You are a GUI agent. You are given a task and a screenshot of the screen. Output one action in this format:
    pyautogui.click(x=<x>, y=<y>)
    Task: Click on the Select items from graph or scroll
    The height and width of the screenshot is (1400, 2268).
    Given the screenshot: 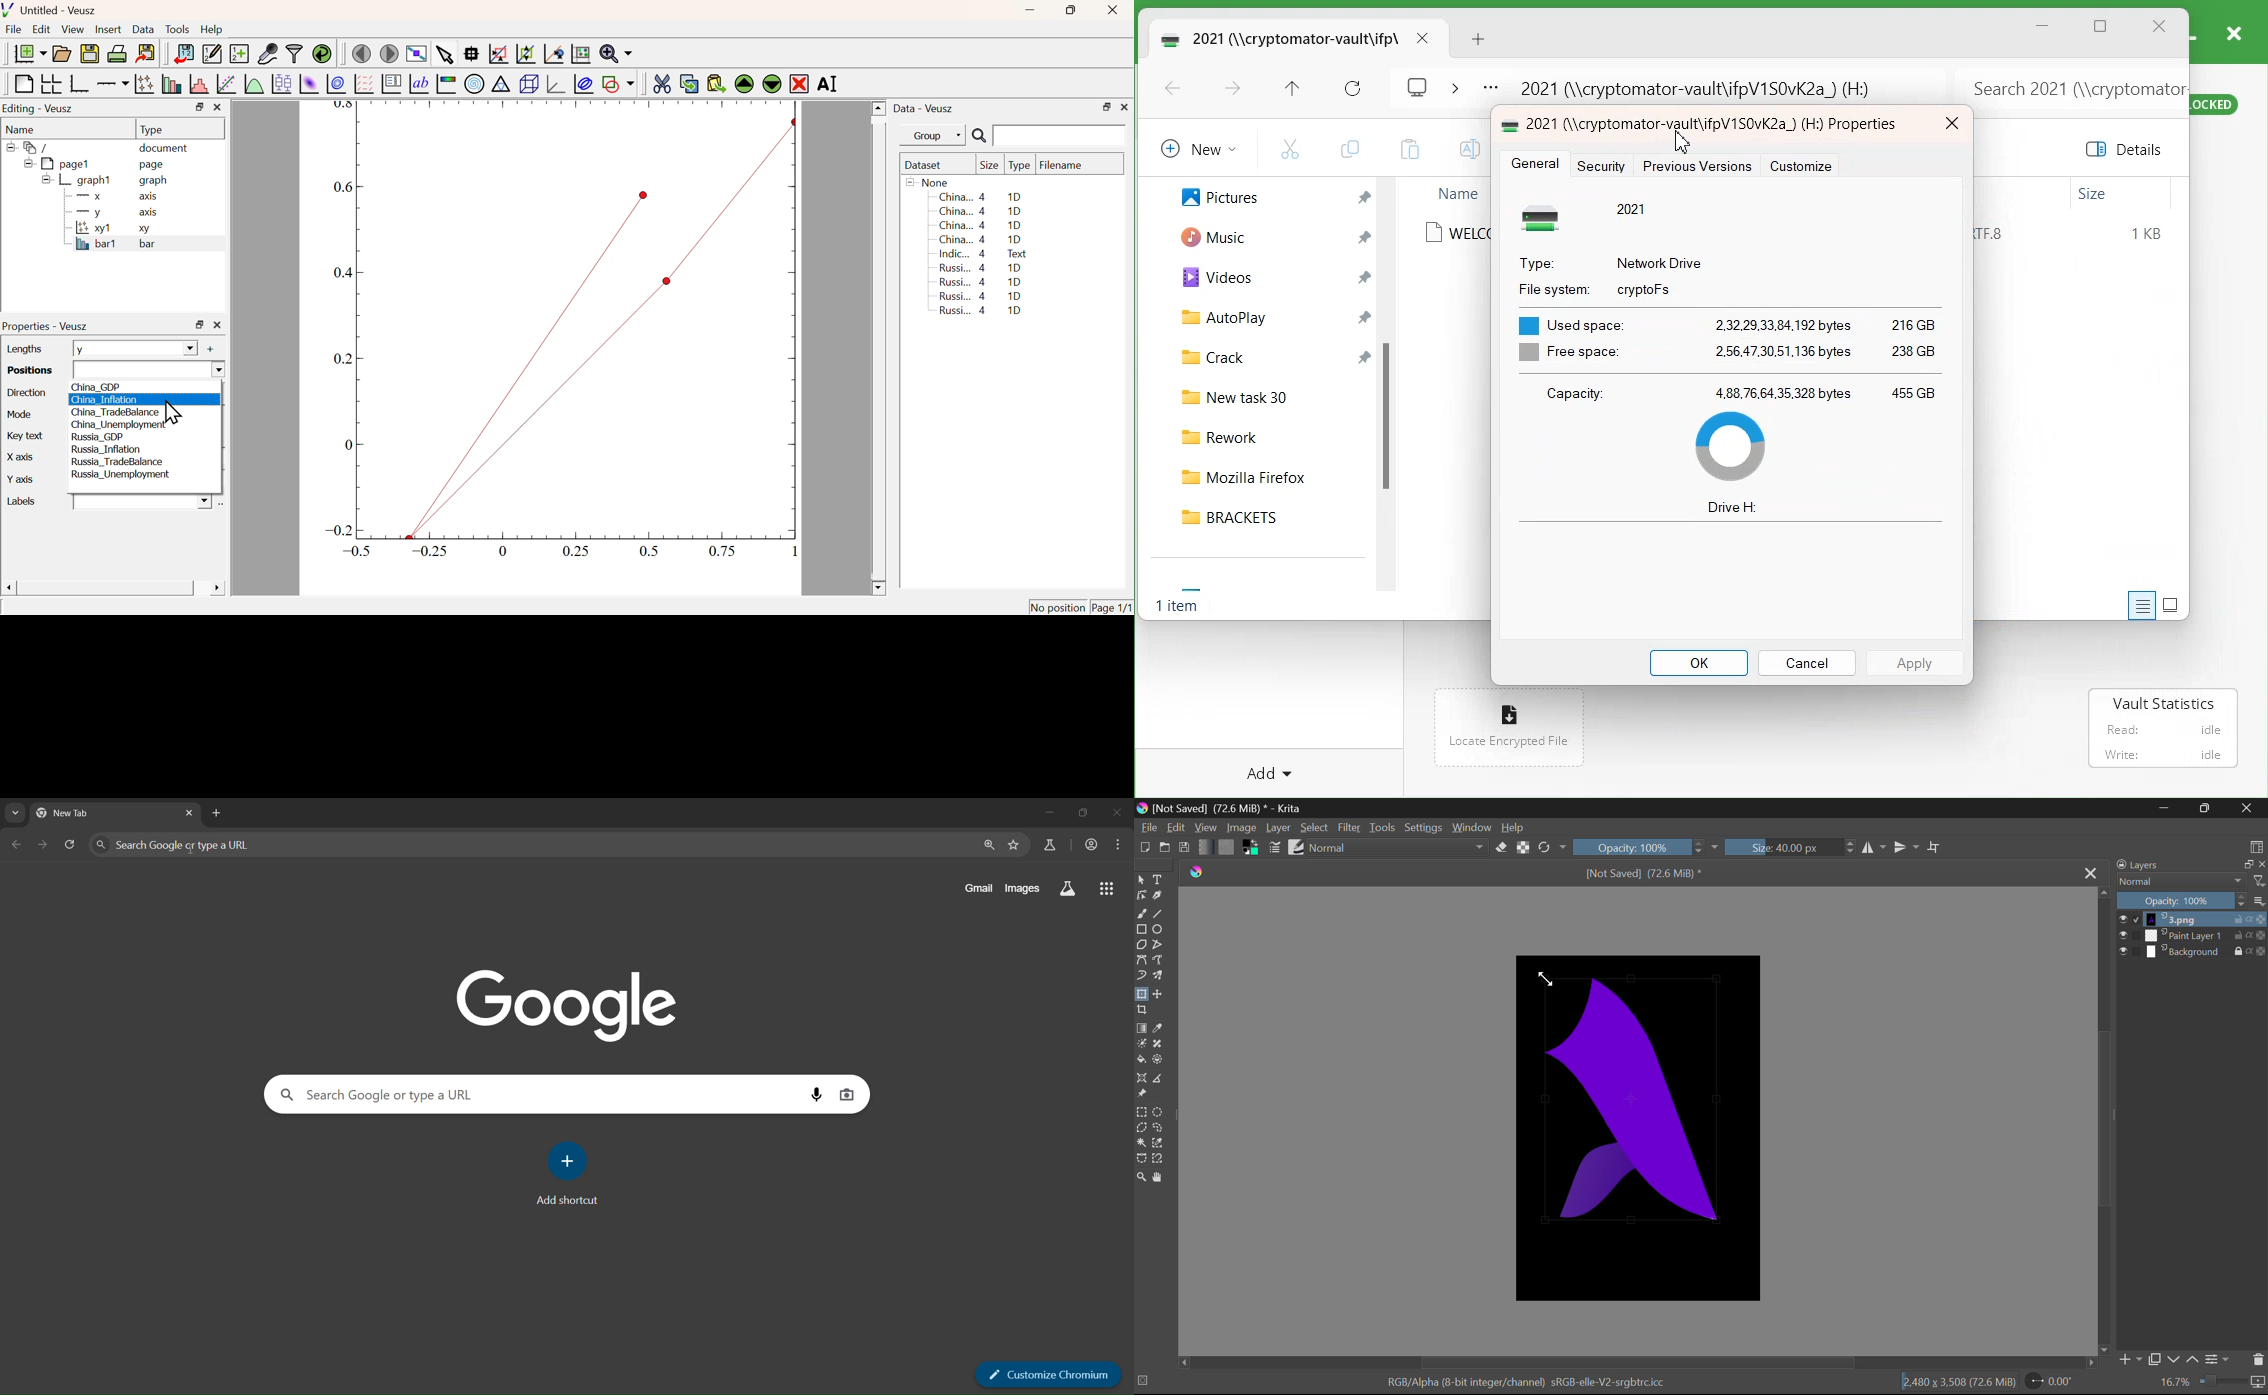 What is the action you would take?
    pyautogui.click(x=444, y=57)
    